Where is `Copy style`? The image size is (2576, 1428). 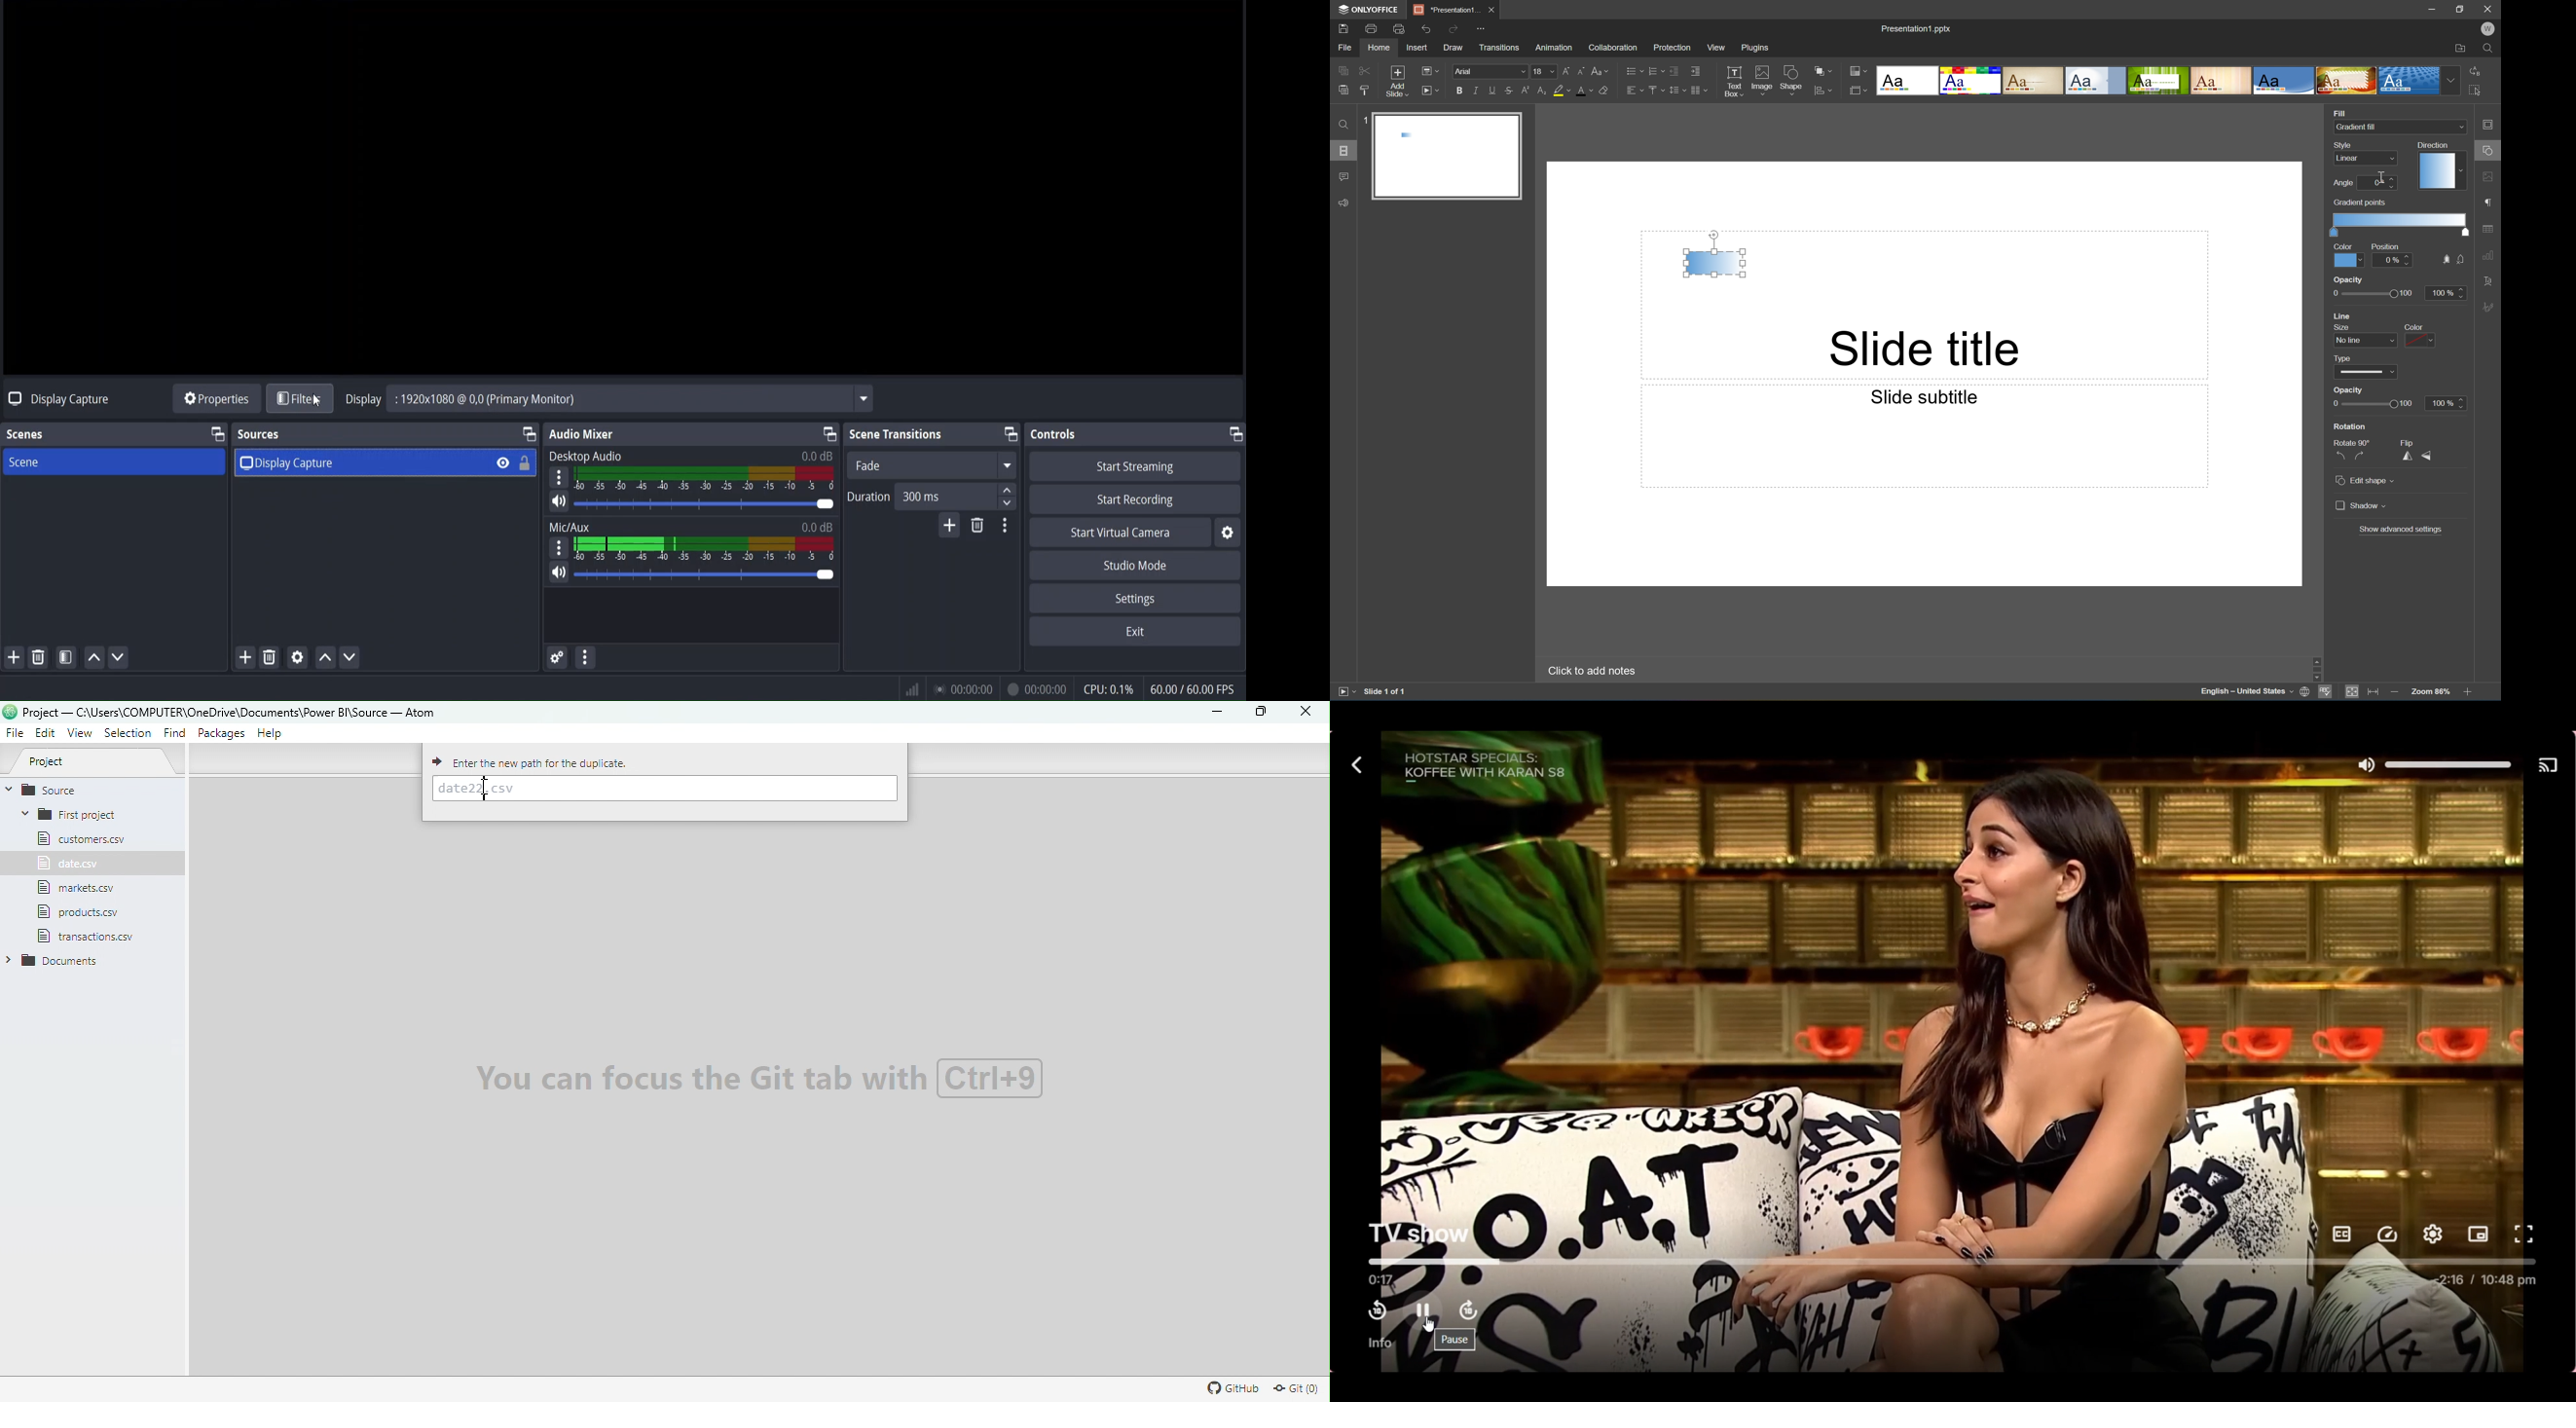
Copy style is located at coordinates (1364, 90).